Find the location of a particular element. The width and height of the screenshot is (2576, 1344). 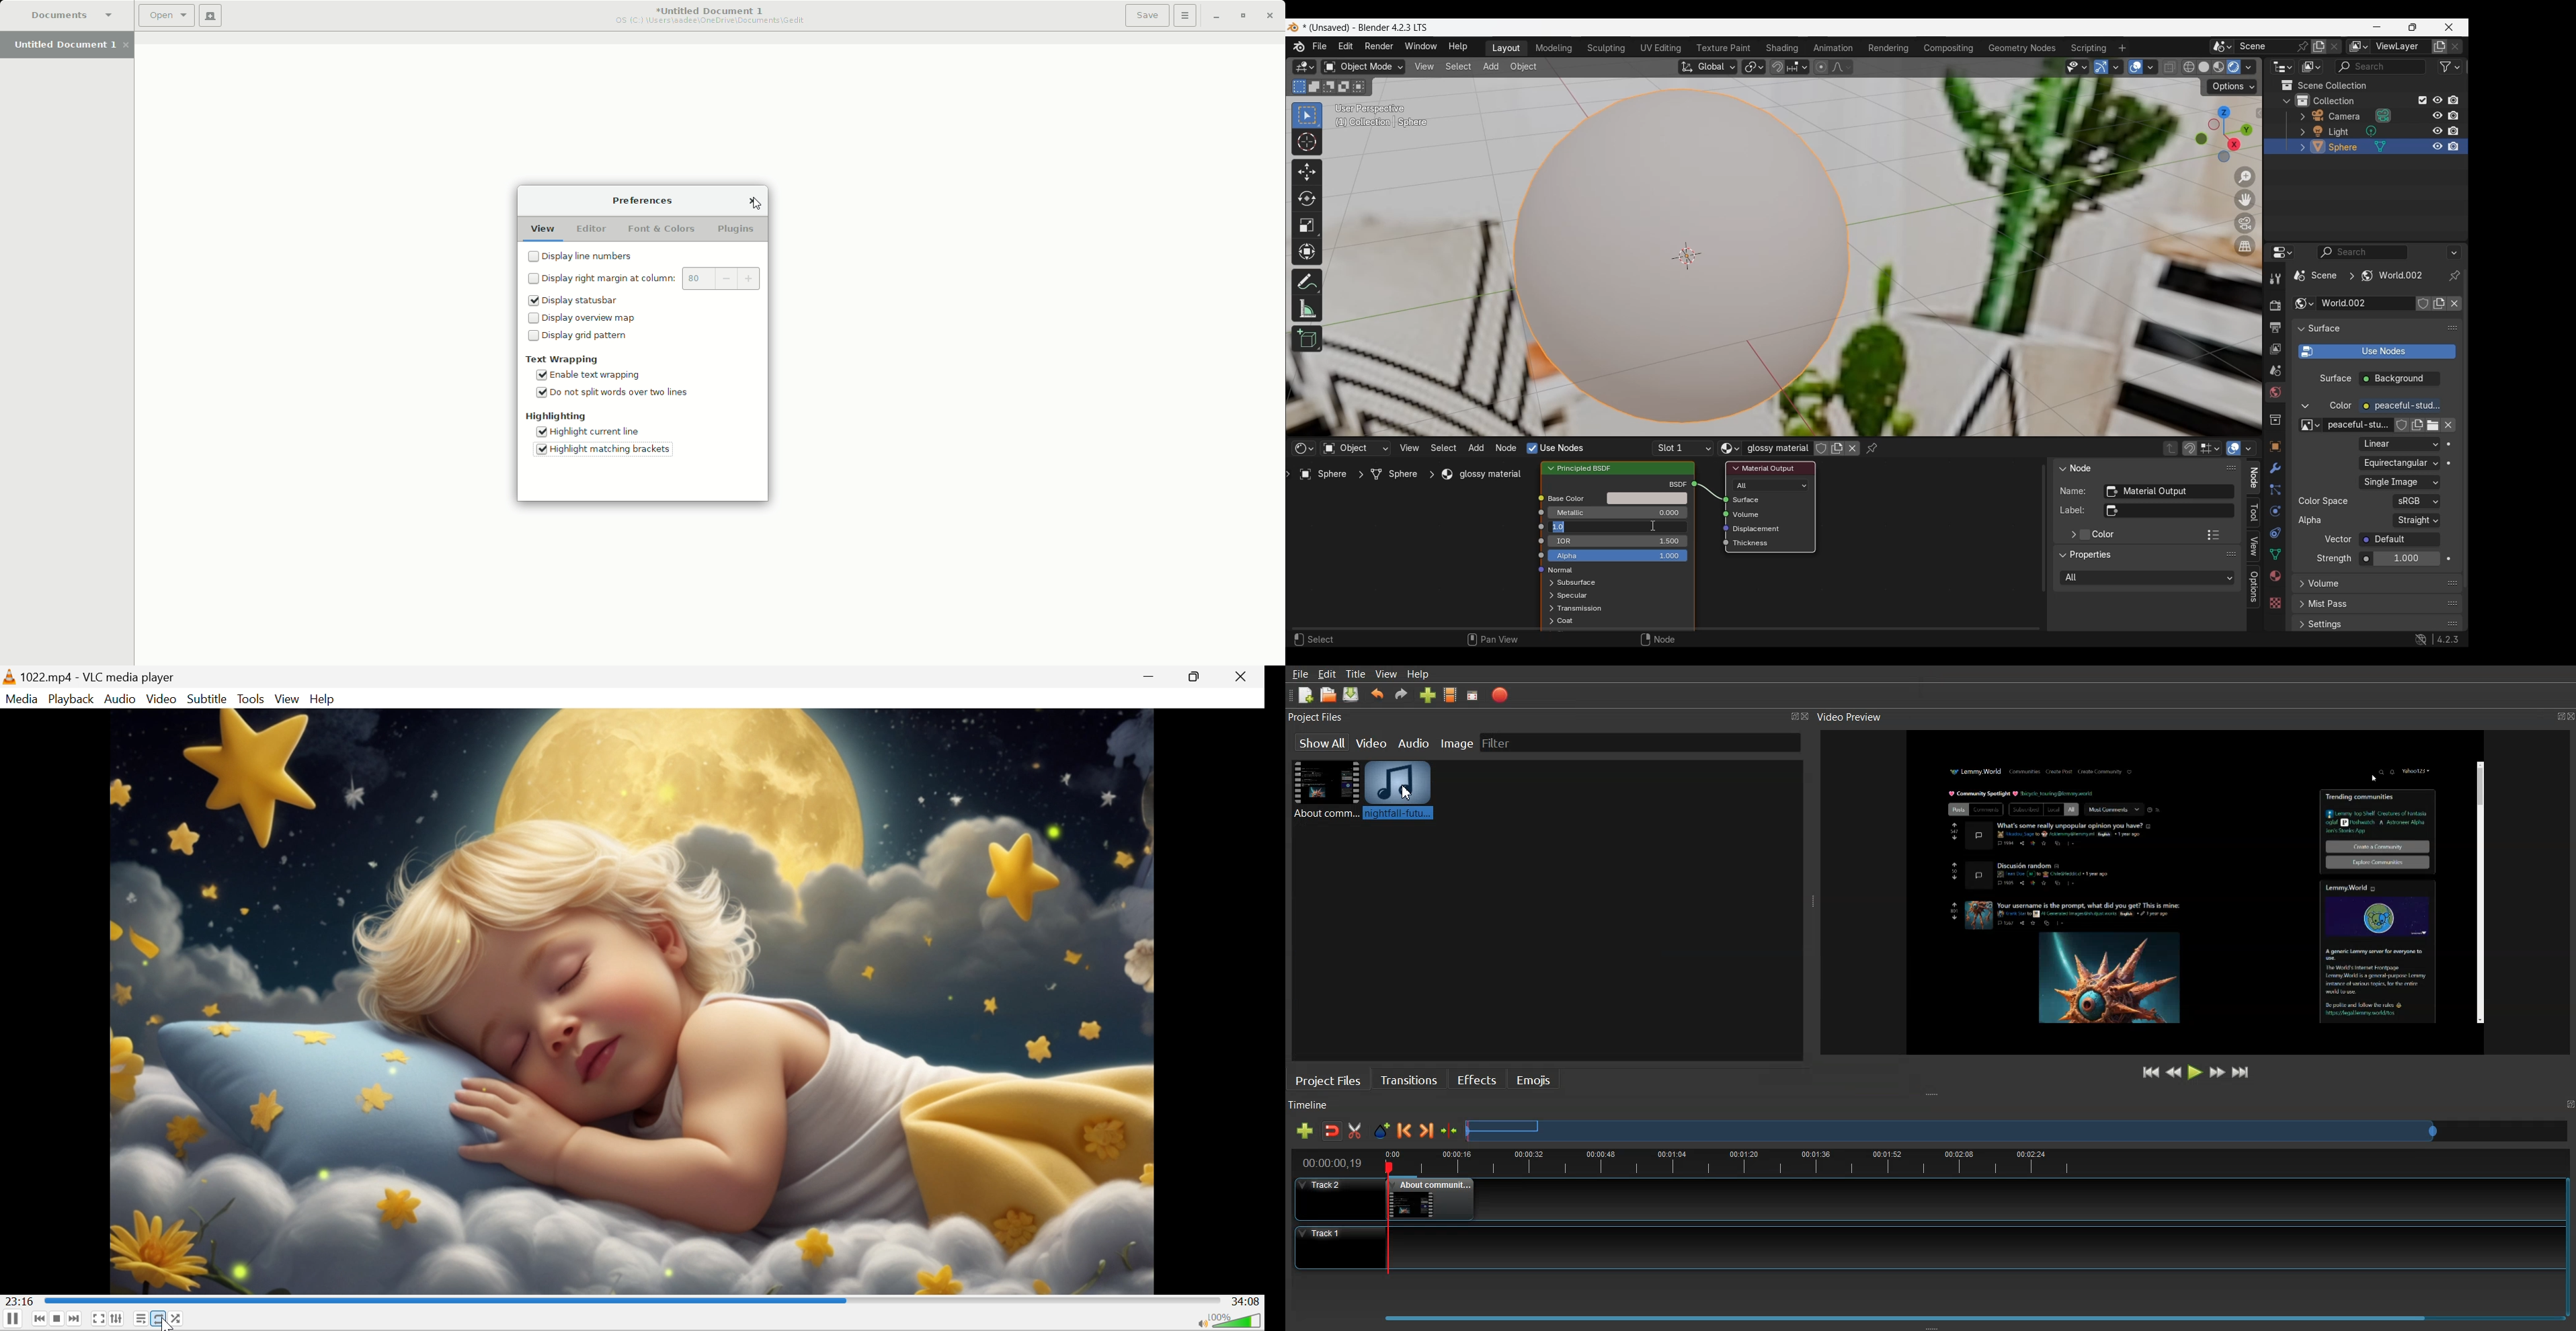

Collapse is located at coordinates (2300, 329).